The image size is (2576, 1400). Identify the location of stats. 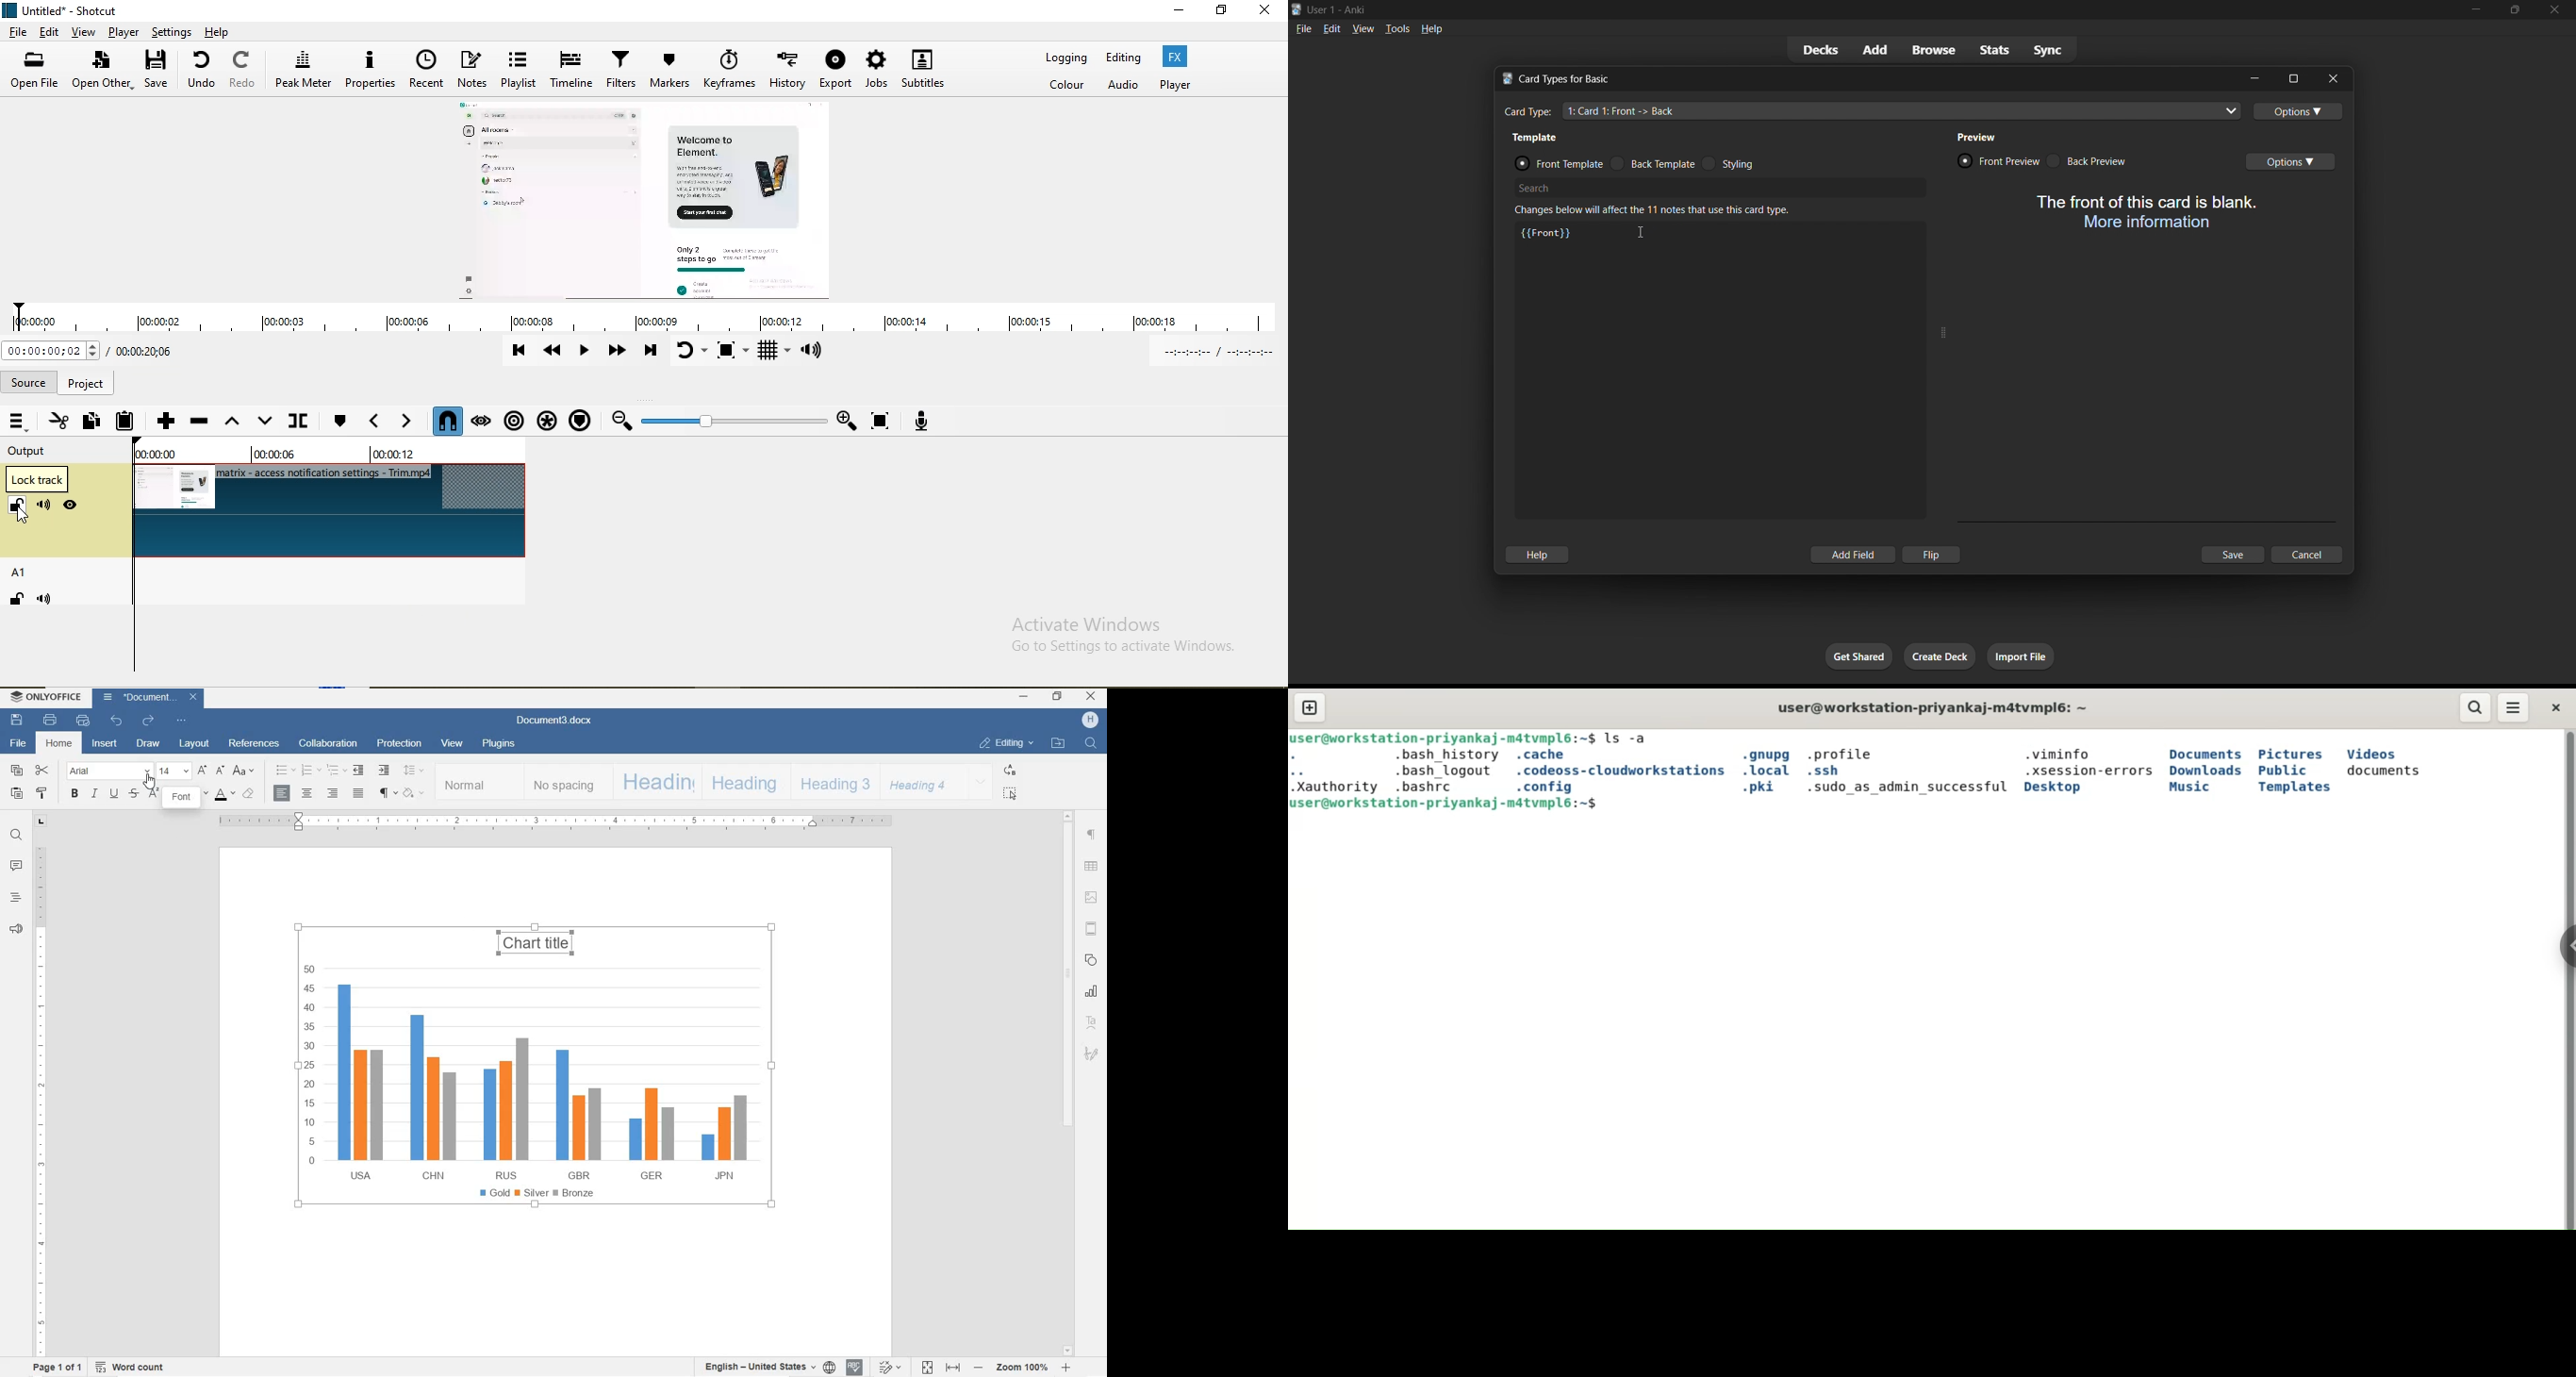
(1991, 52).